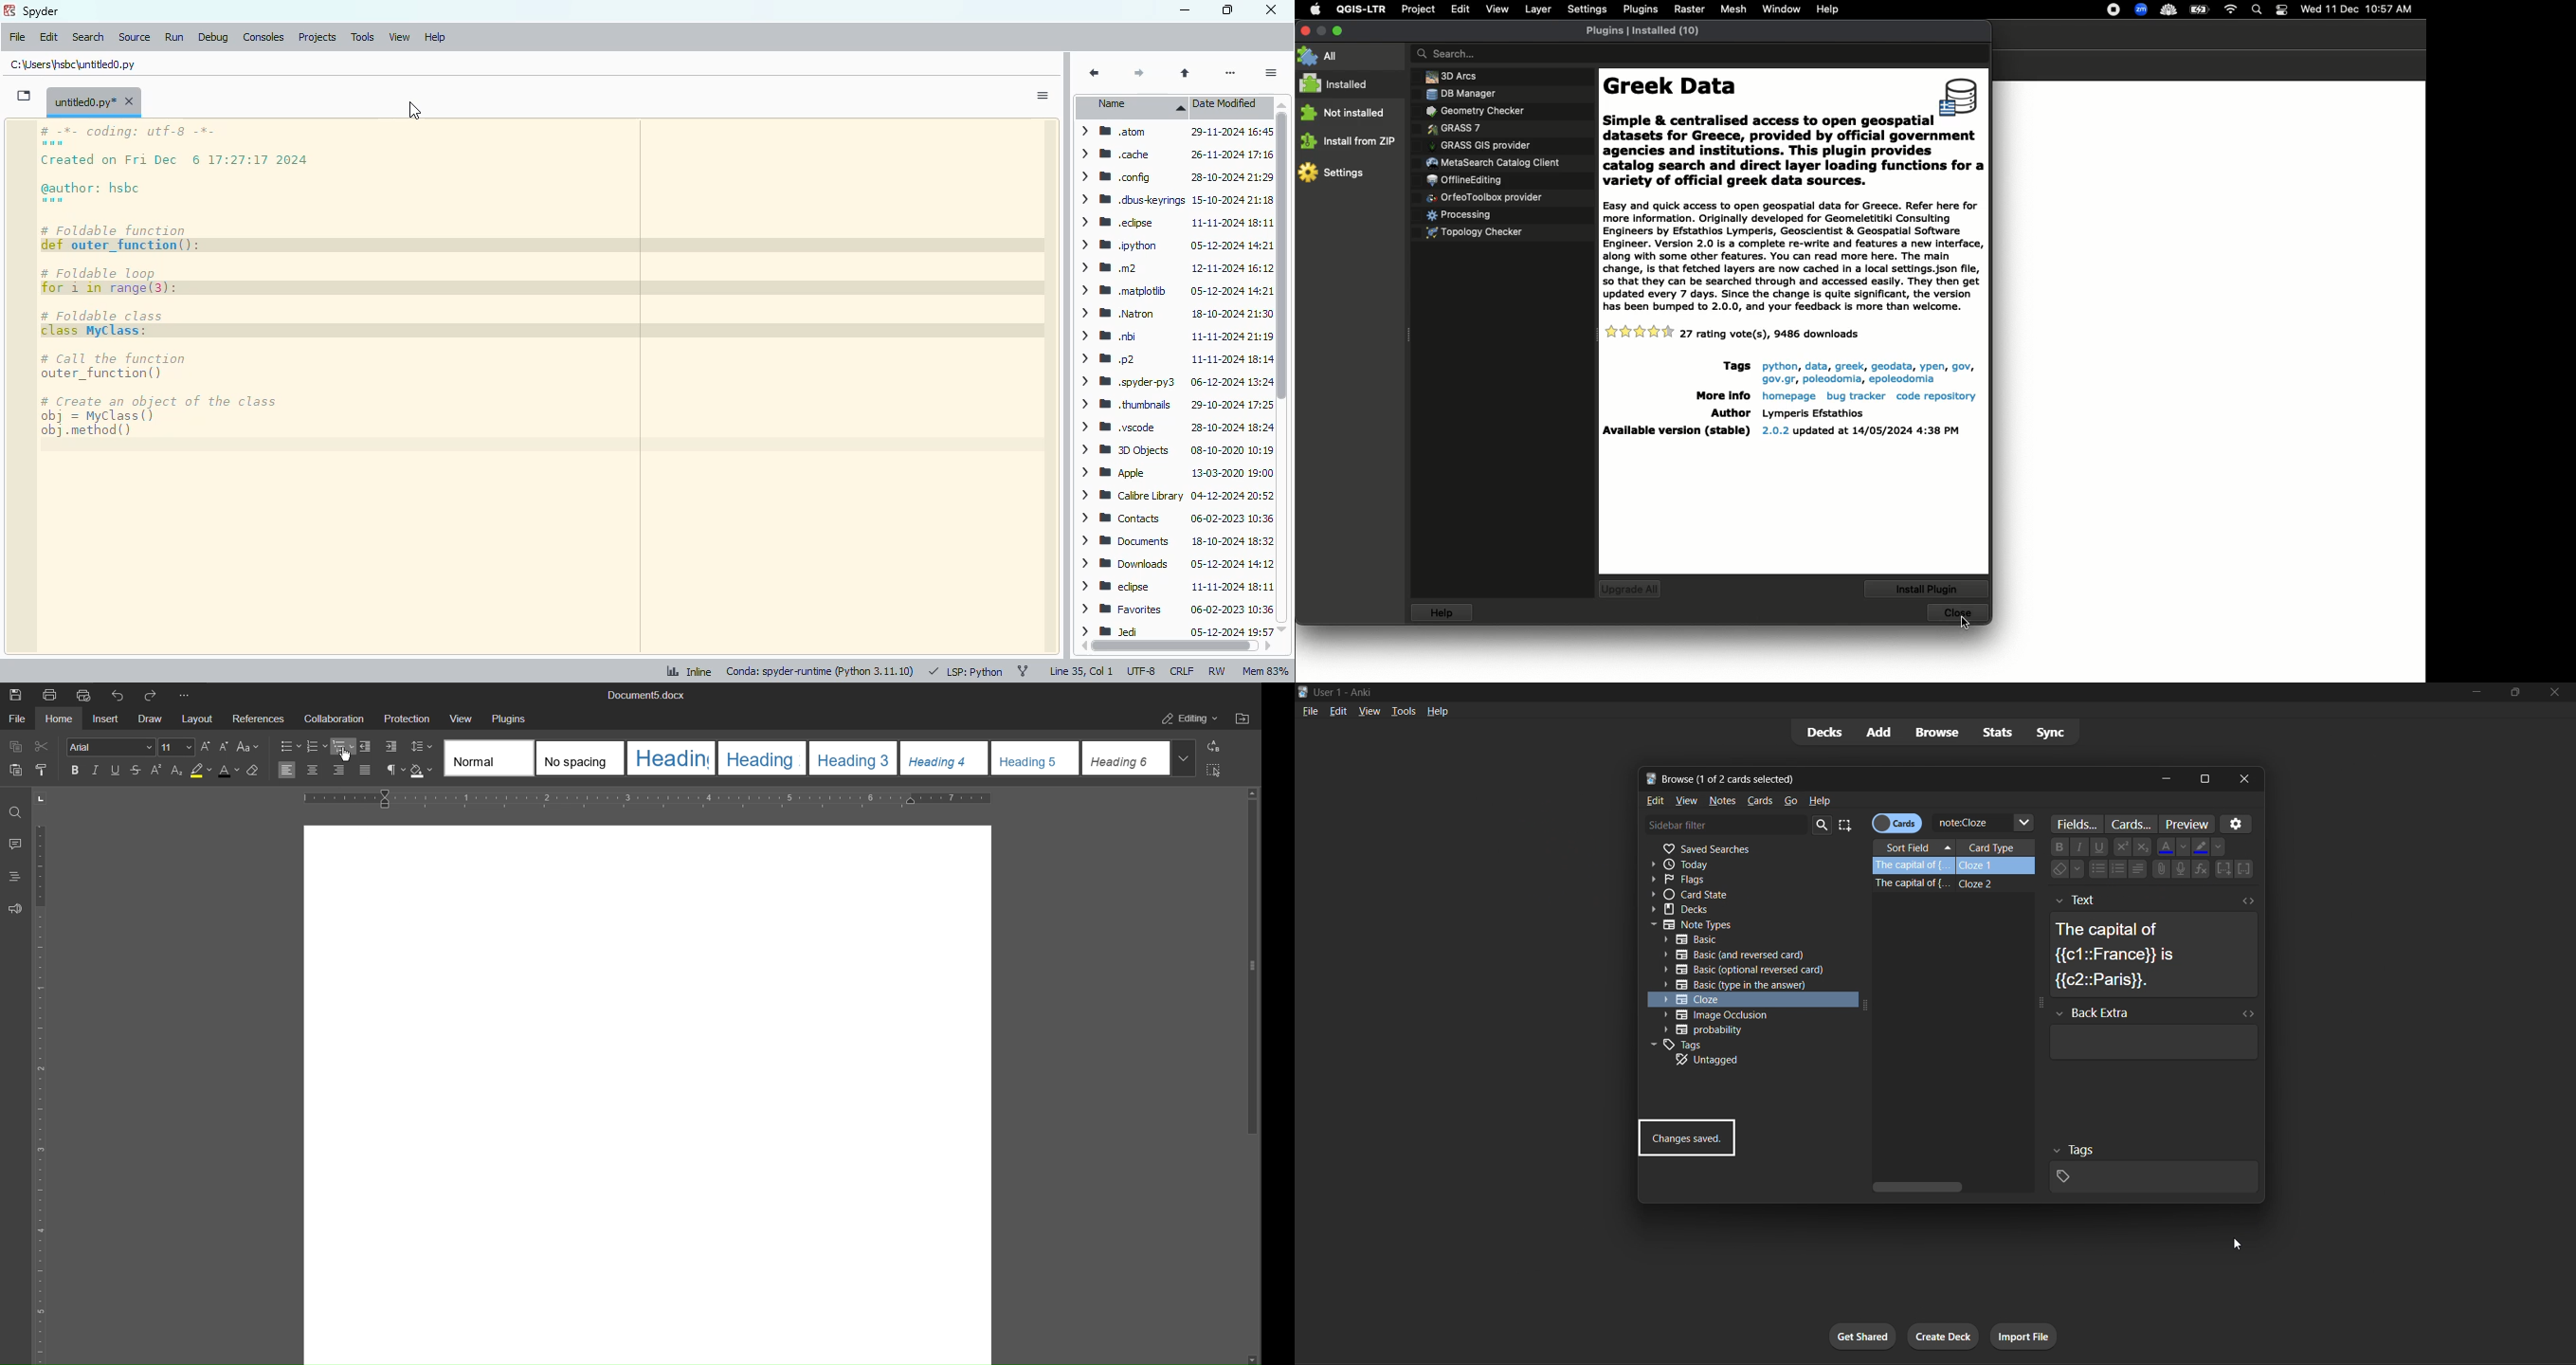 This screenshot has width=2576, height=1372. I want to click on go, so click(1794, 802).